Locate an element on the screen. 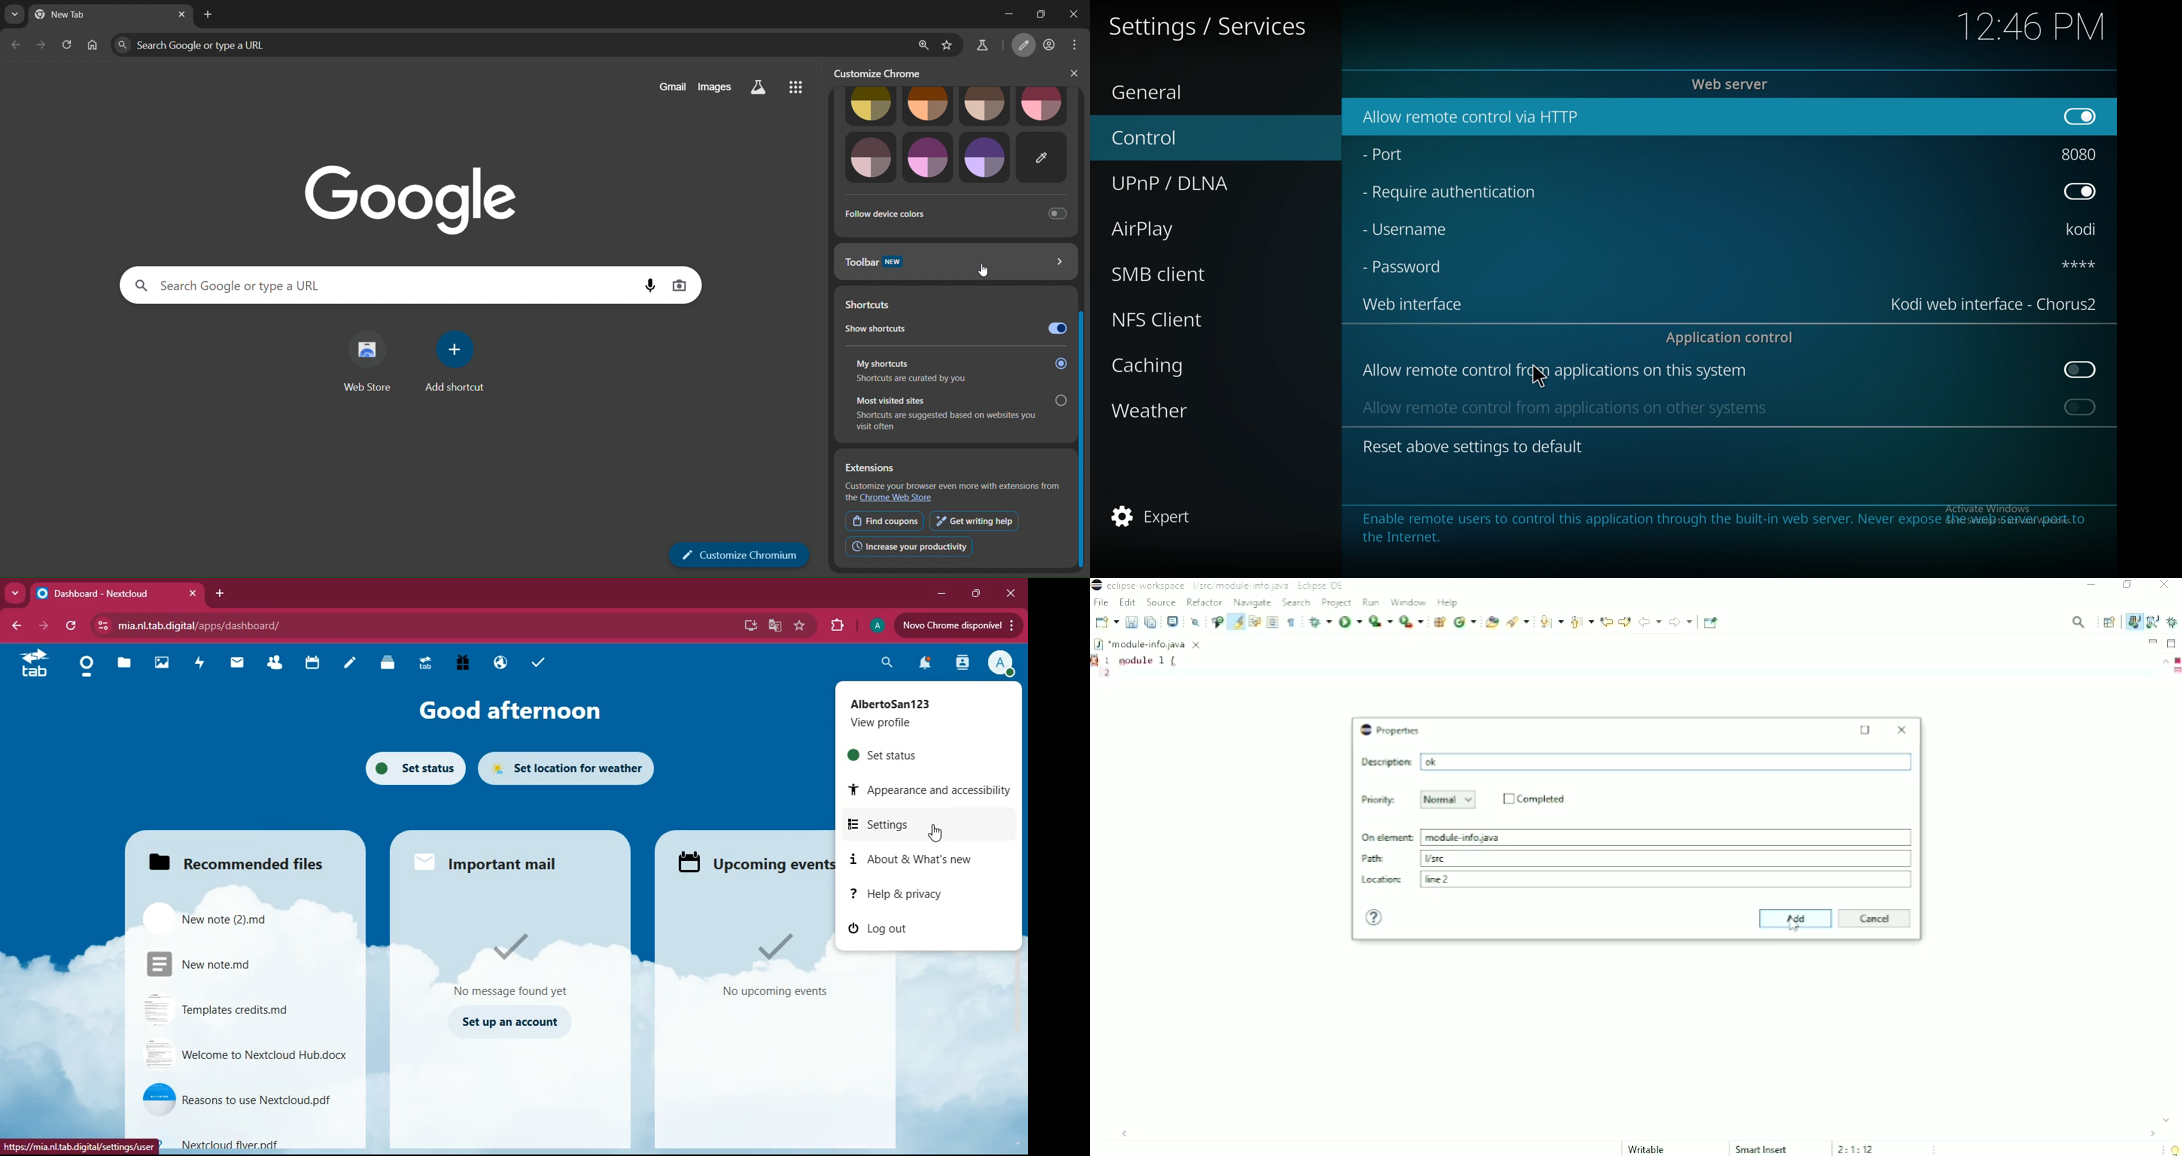 The height and width of the screenshot is (1176, 2184). port is located at coordinates (1391, 152).